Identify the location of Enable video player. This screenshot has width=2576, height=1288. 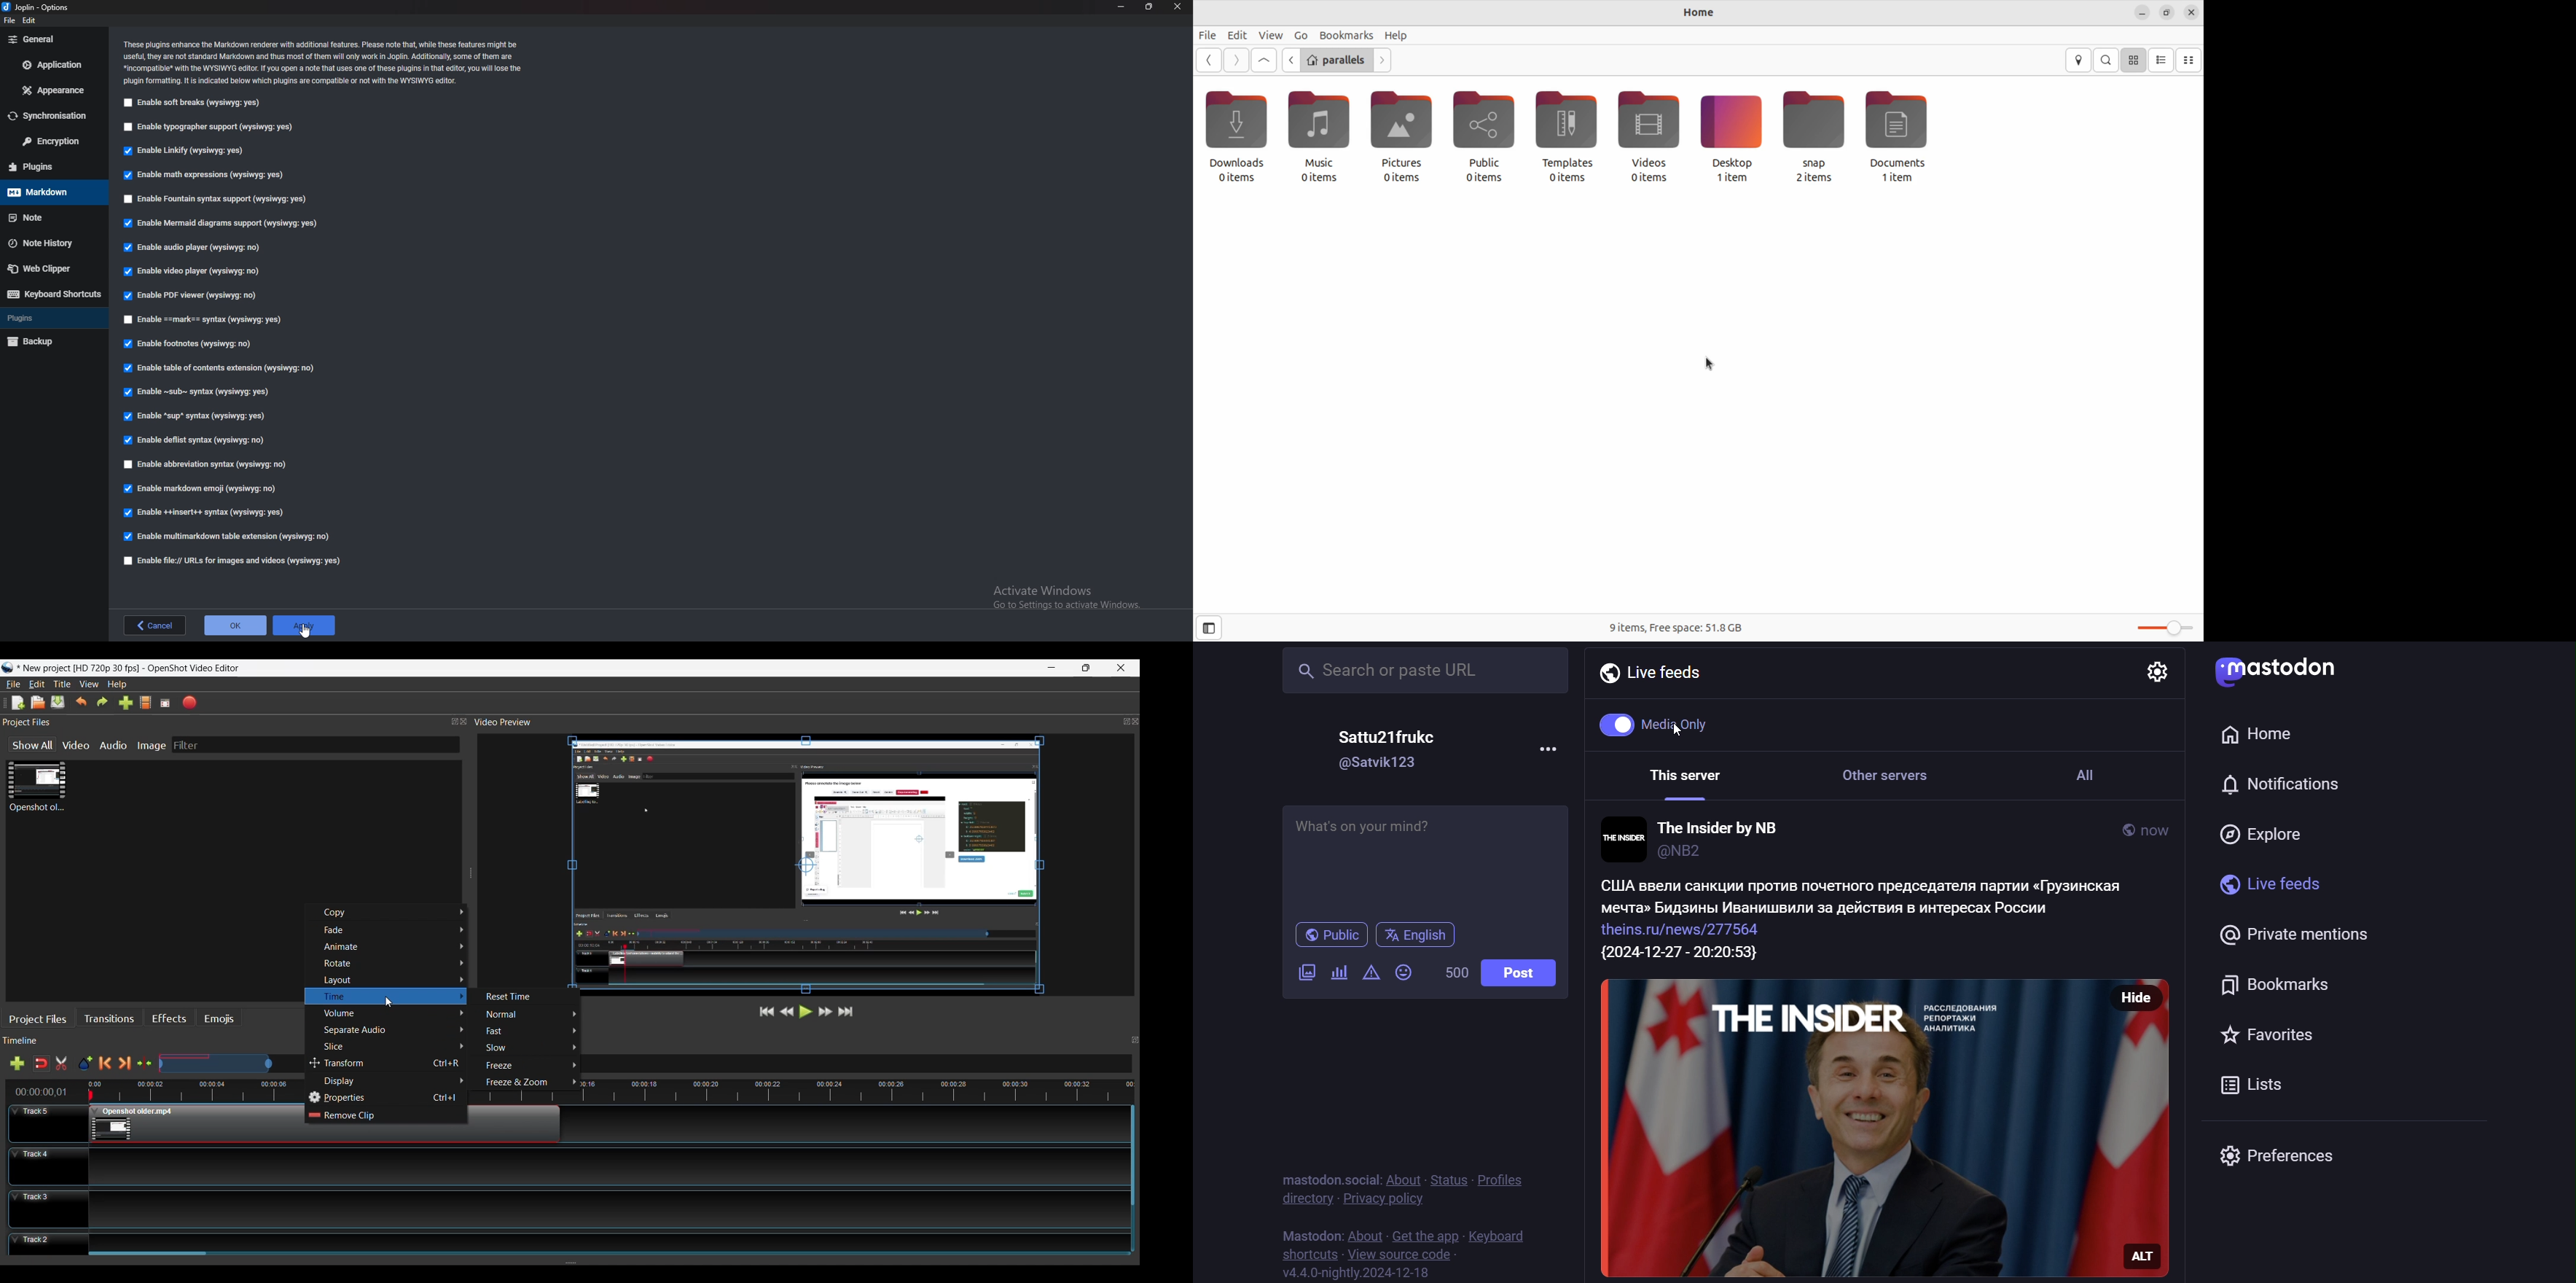
(193, 272).